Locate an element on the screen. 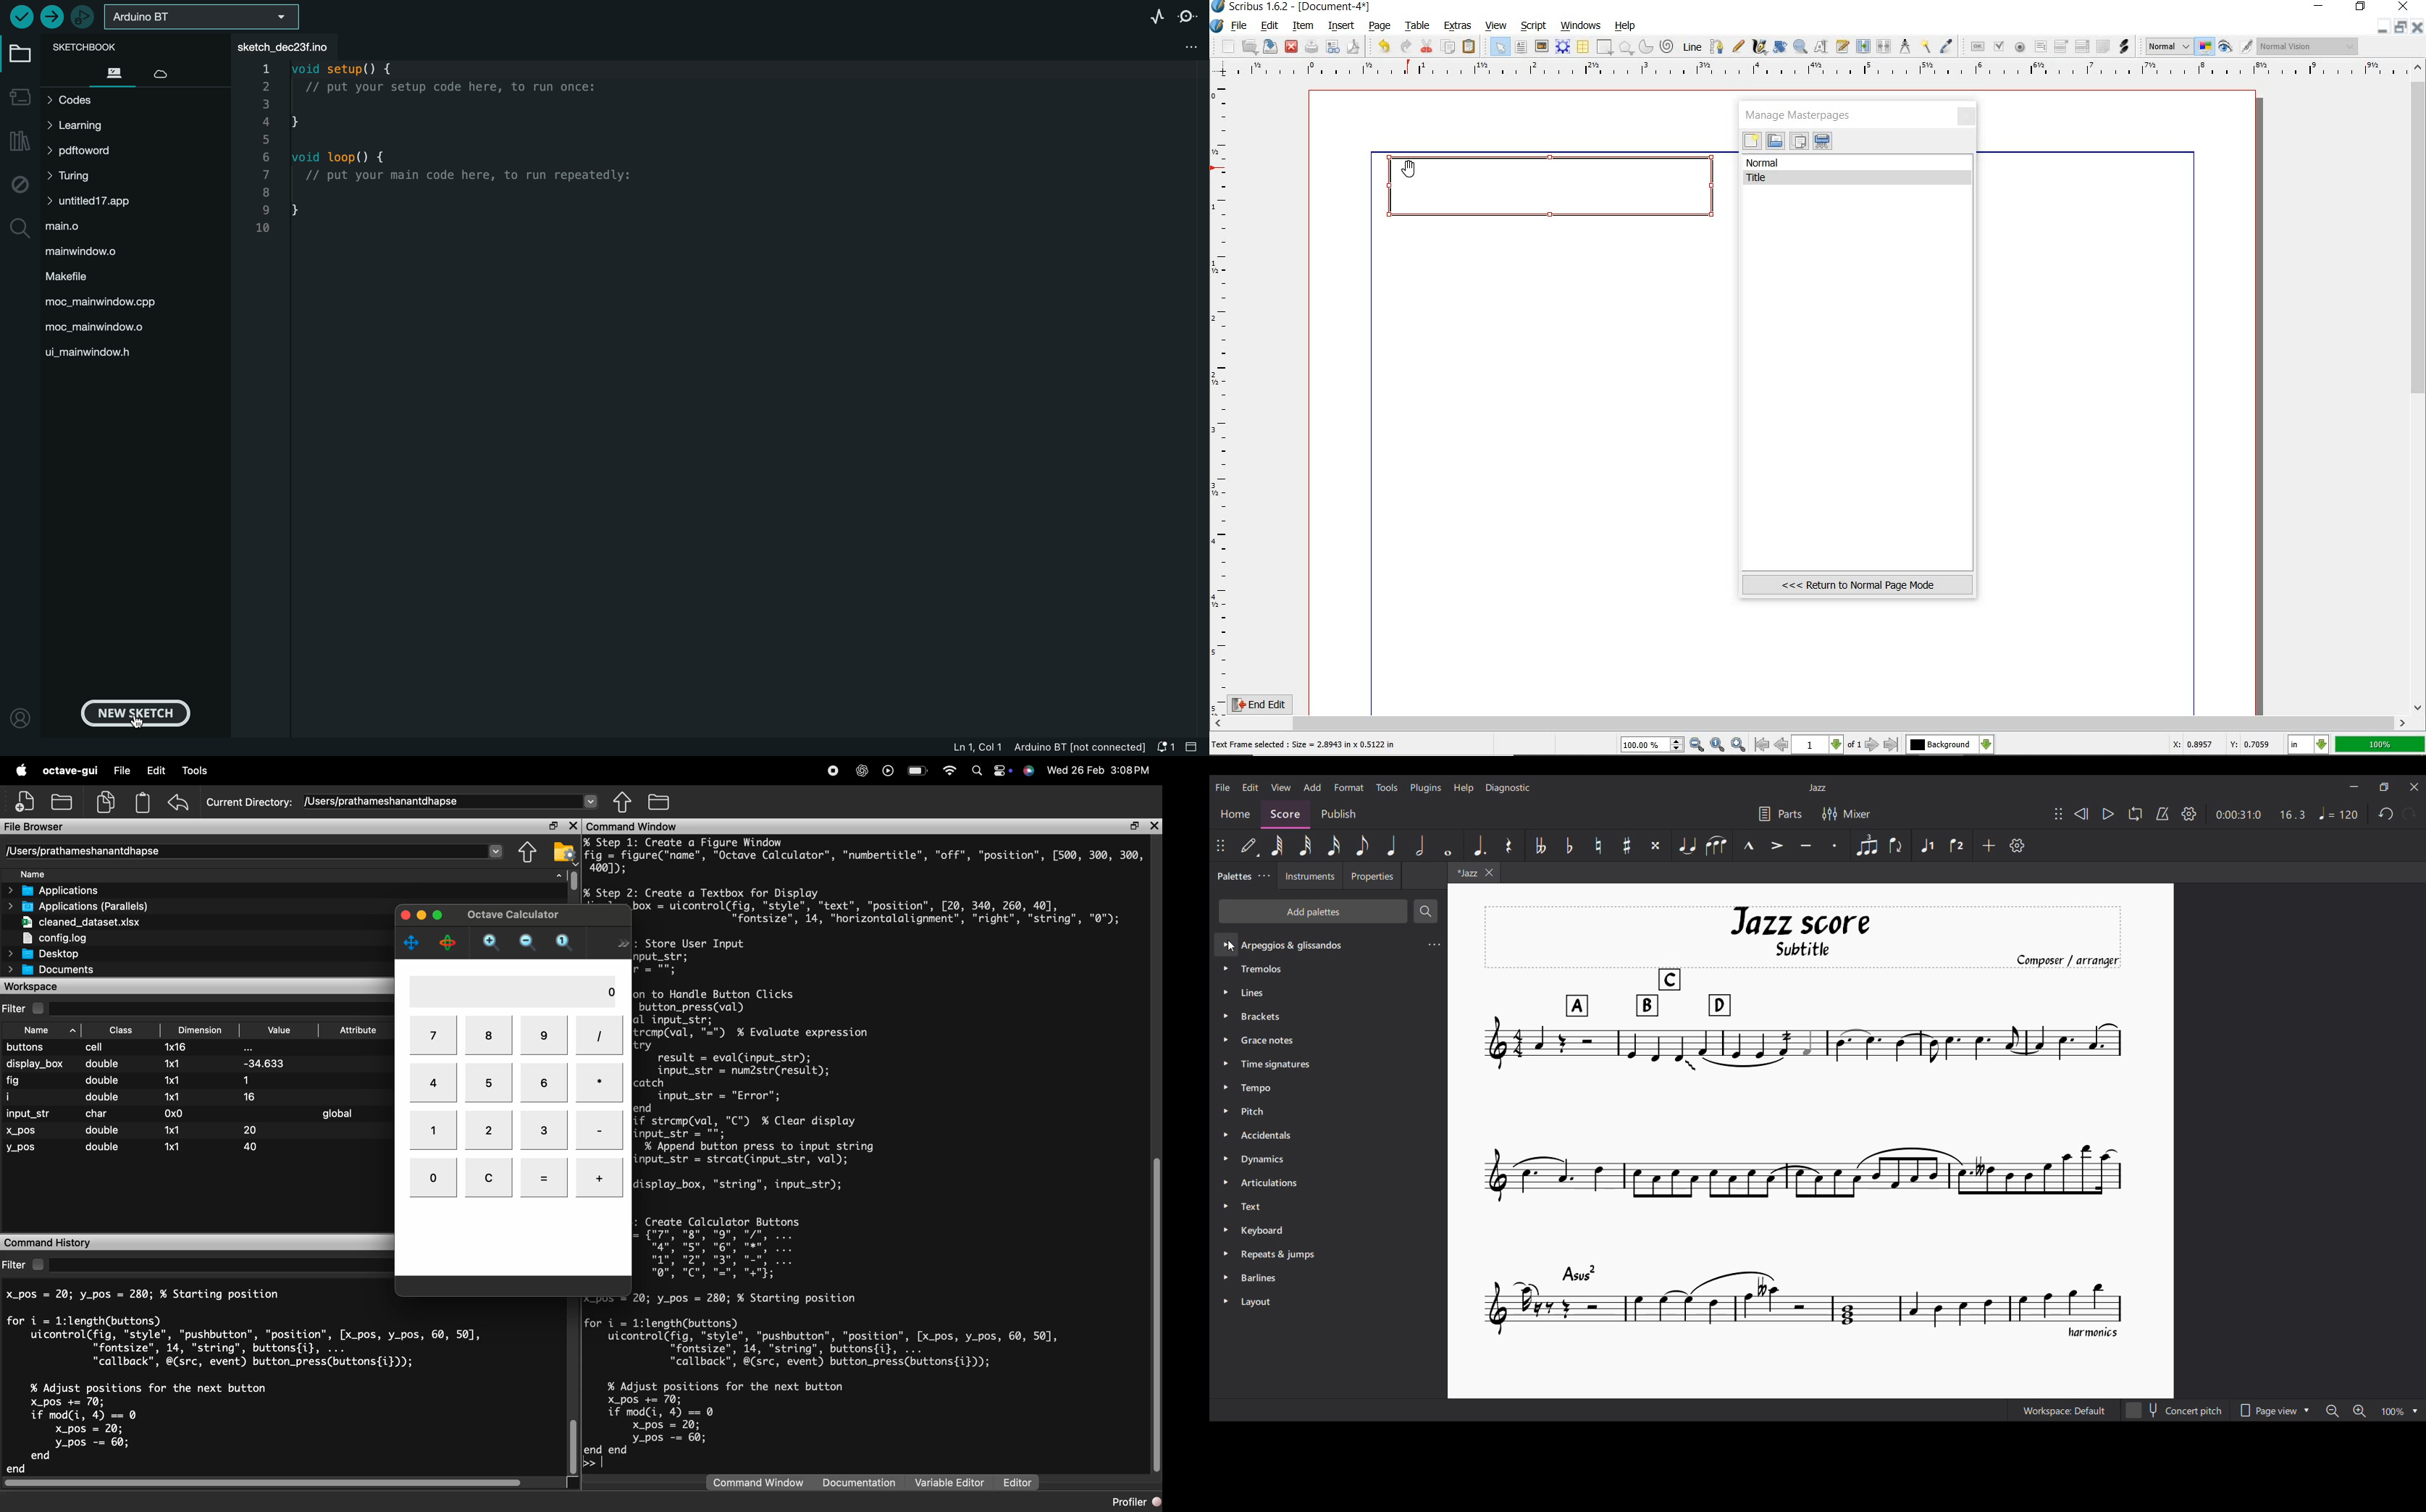  calligraphic line is located at coordinates (1759, 47).